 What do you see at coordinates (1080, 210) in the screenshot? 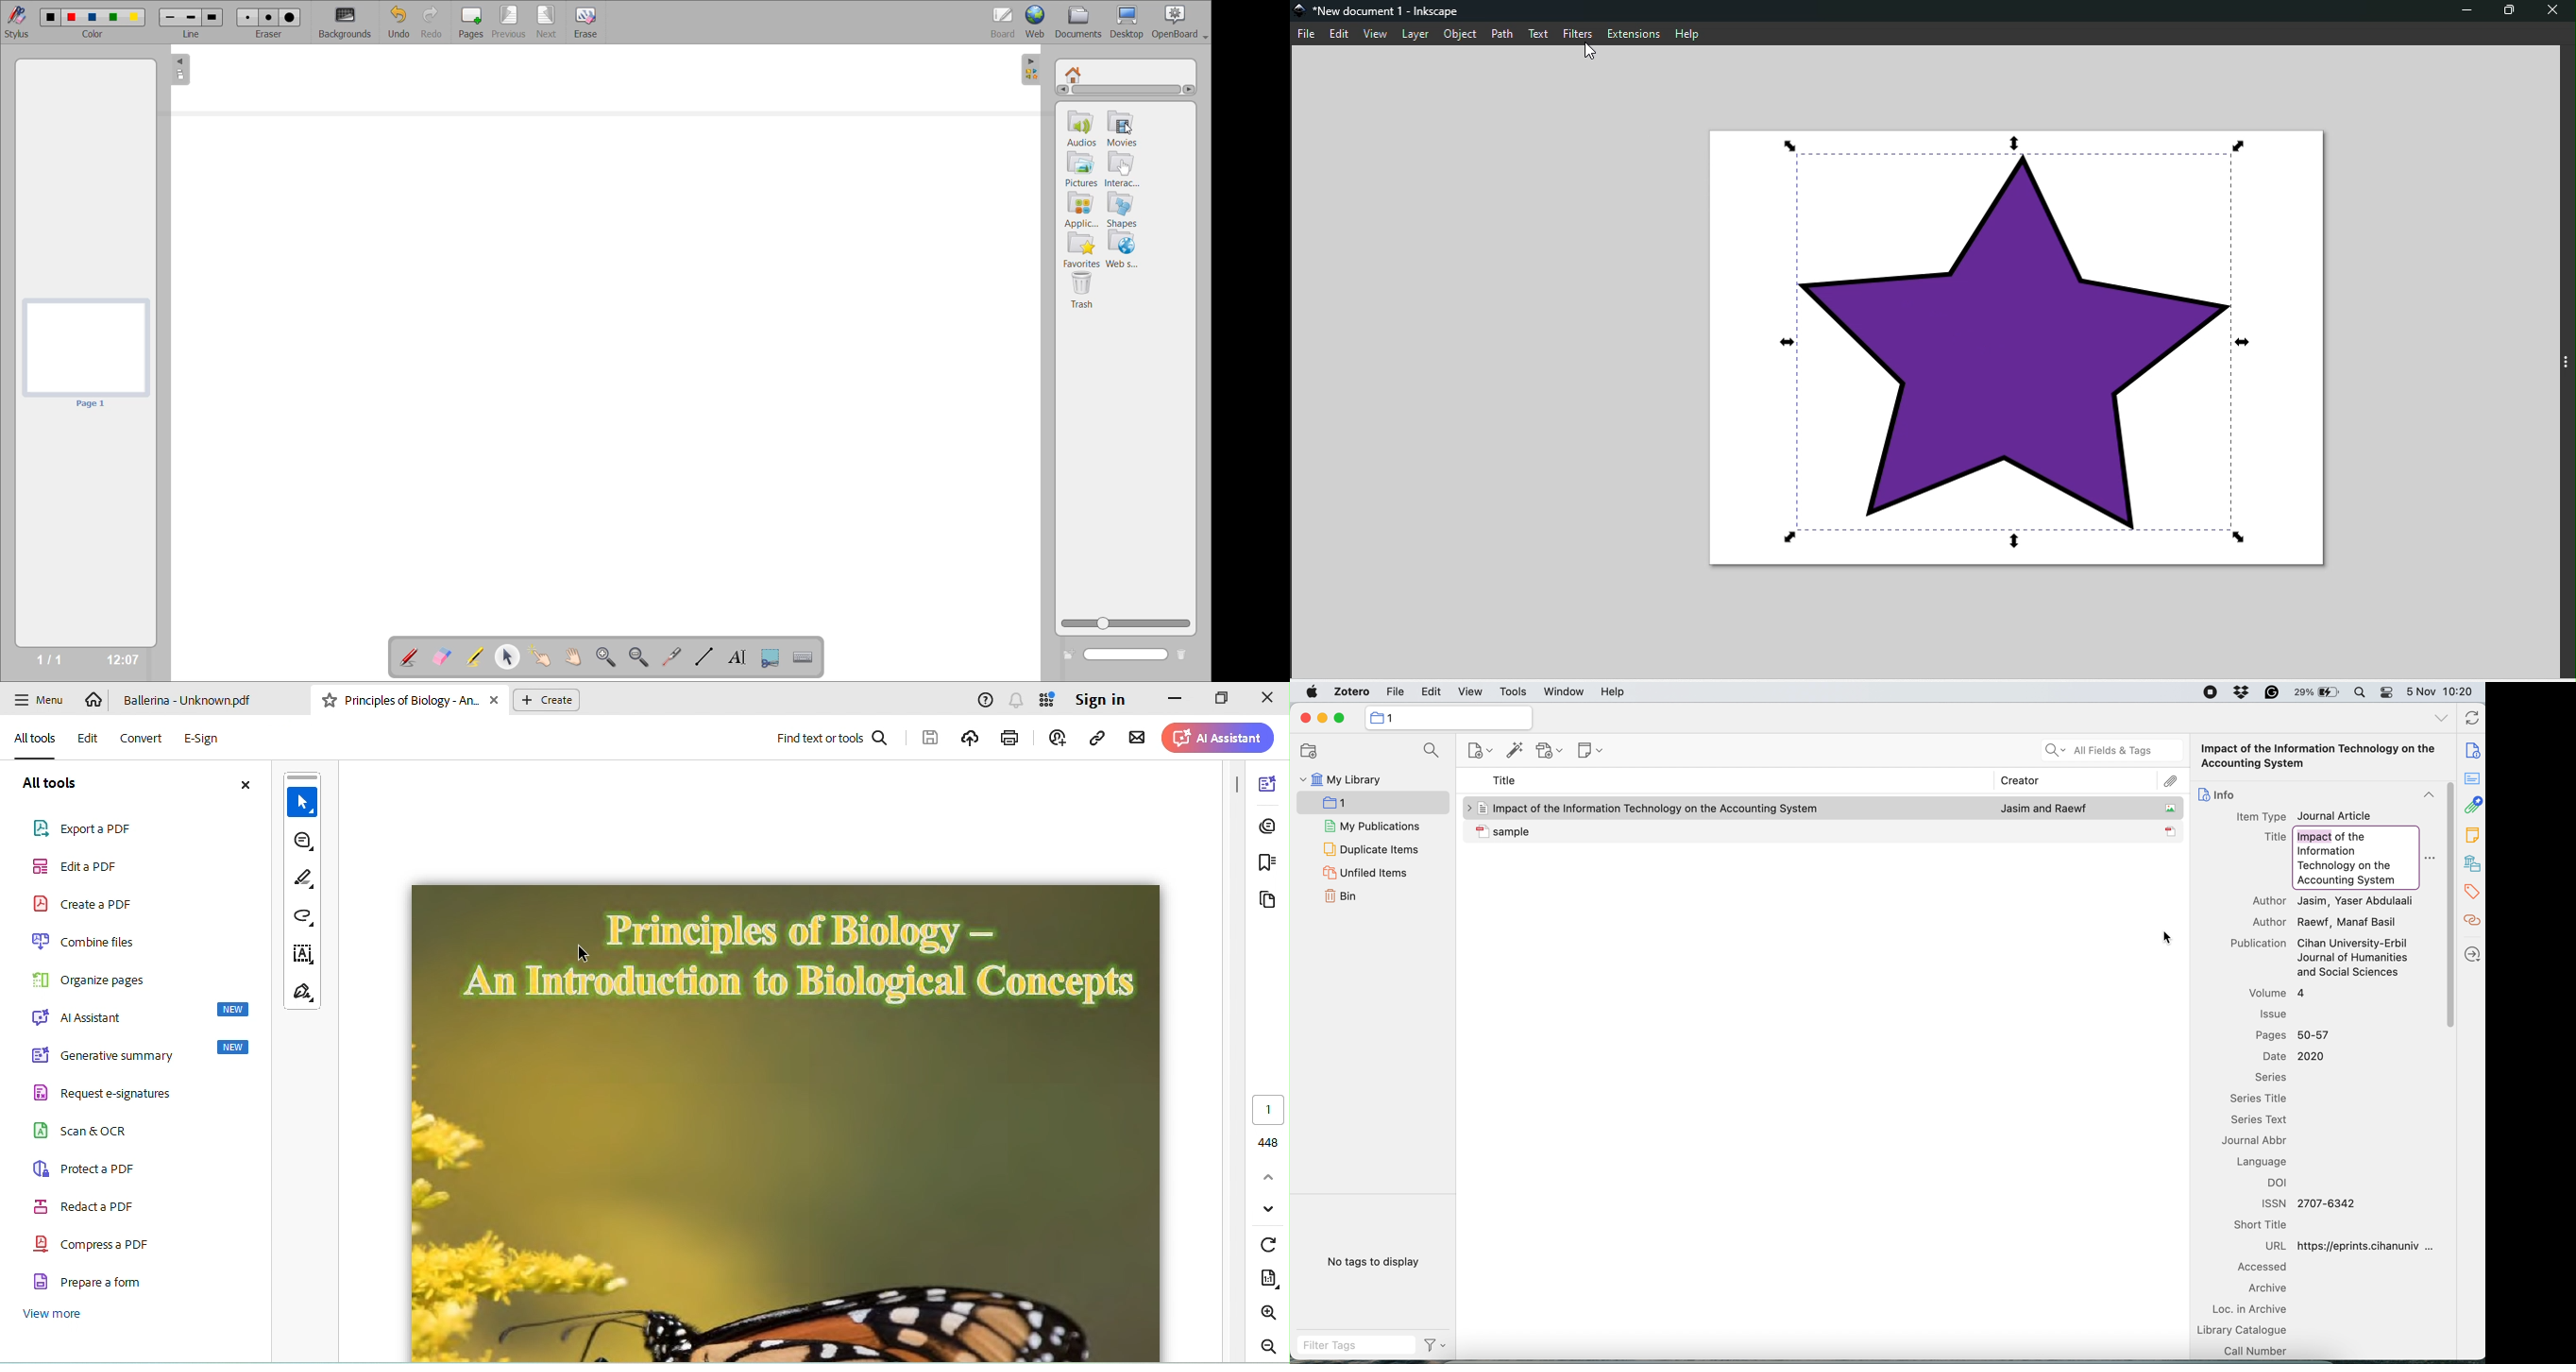
I see `applications` at bounding box center [1080, 210].